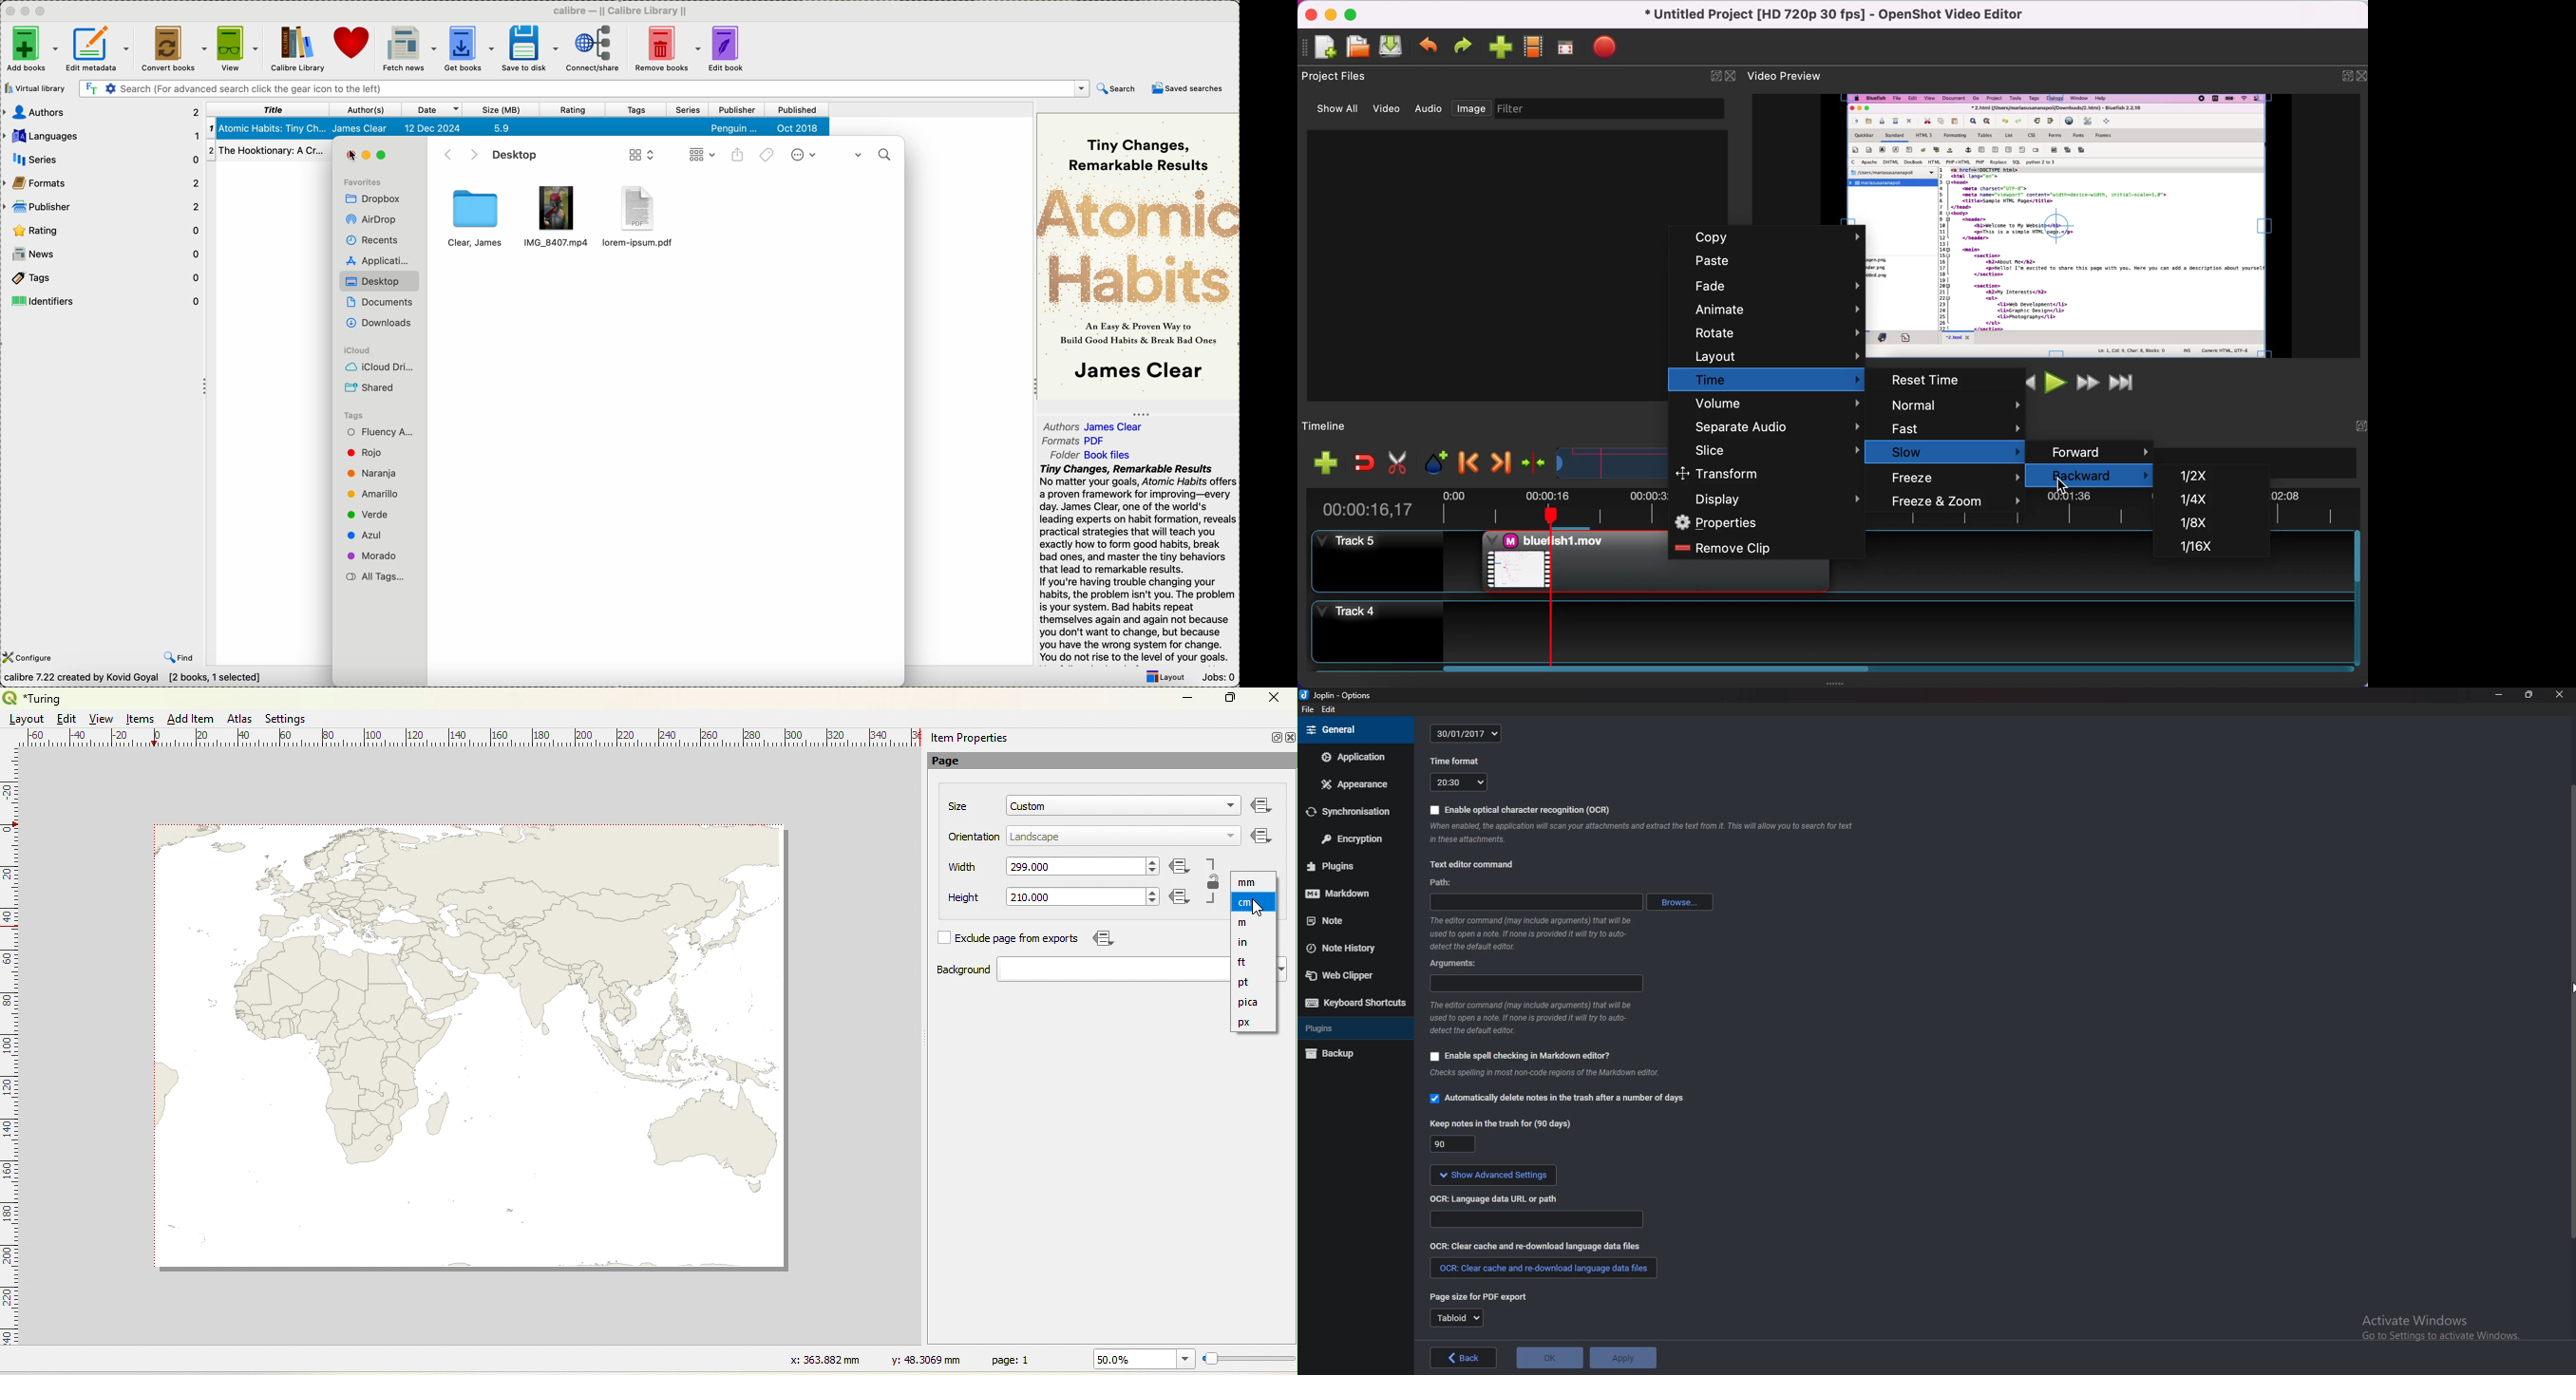 The width and height of the screenshot is (2576, 1400). What do you see at coordinates (965, 899) in the screenshot?
I see `height` at bounding box center [965, 899].